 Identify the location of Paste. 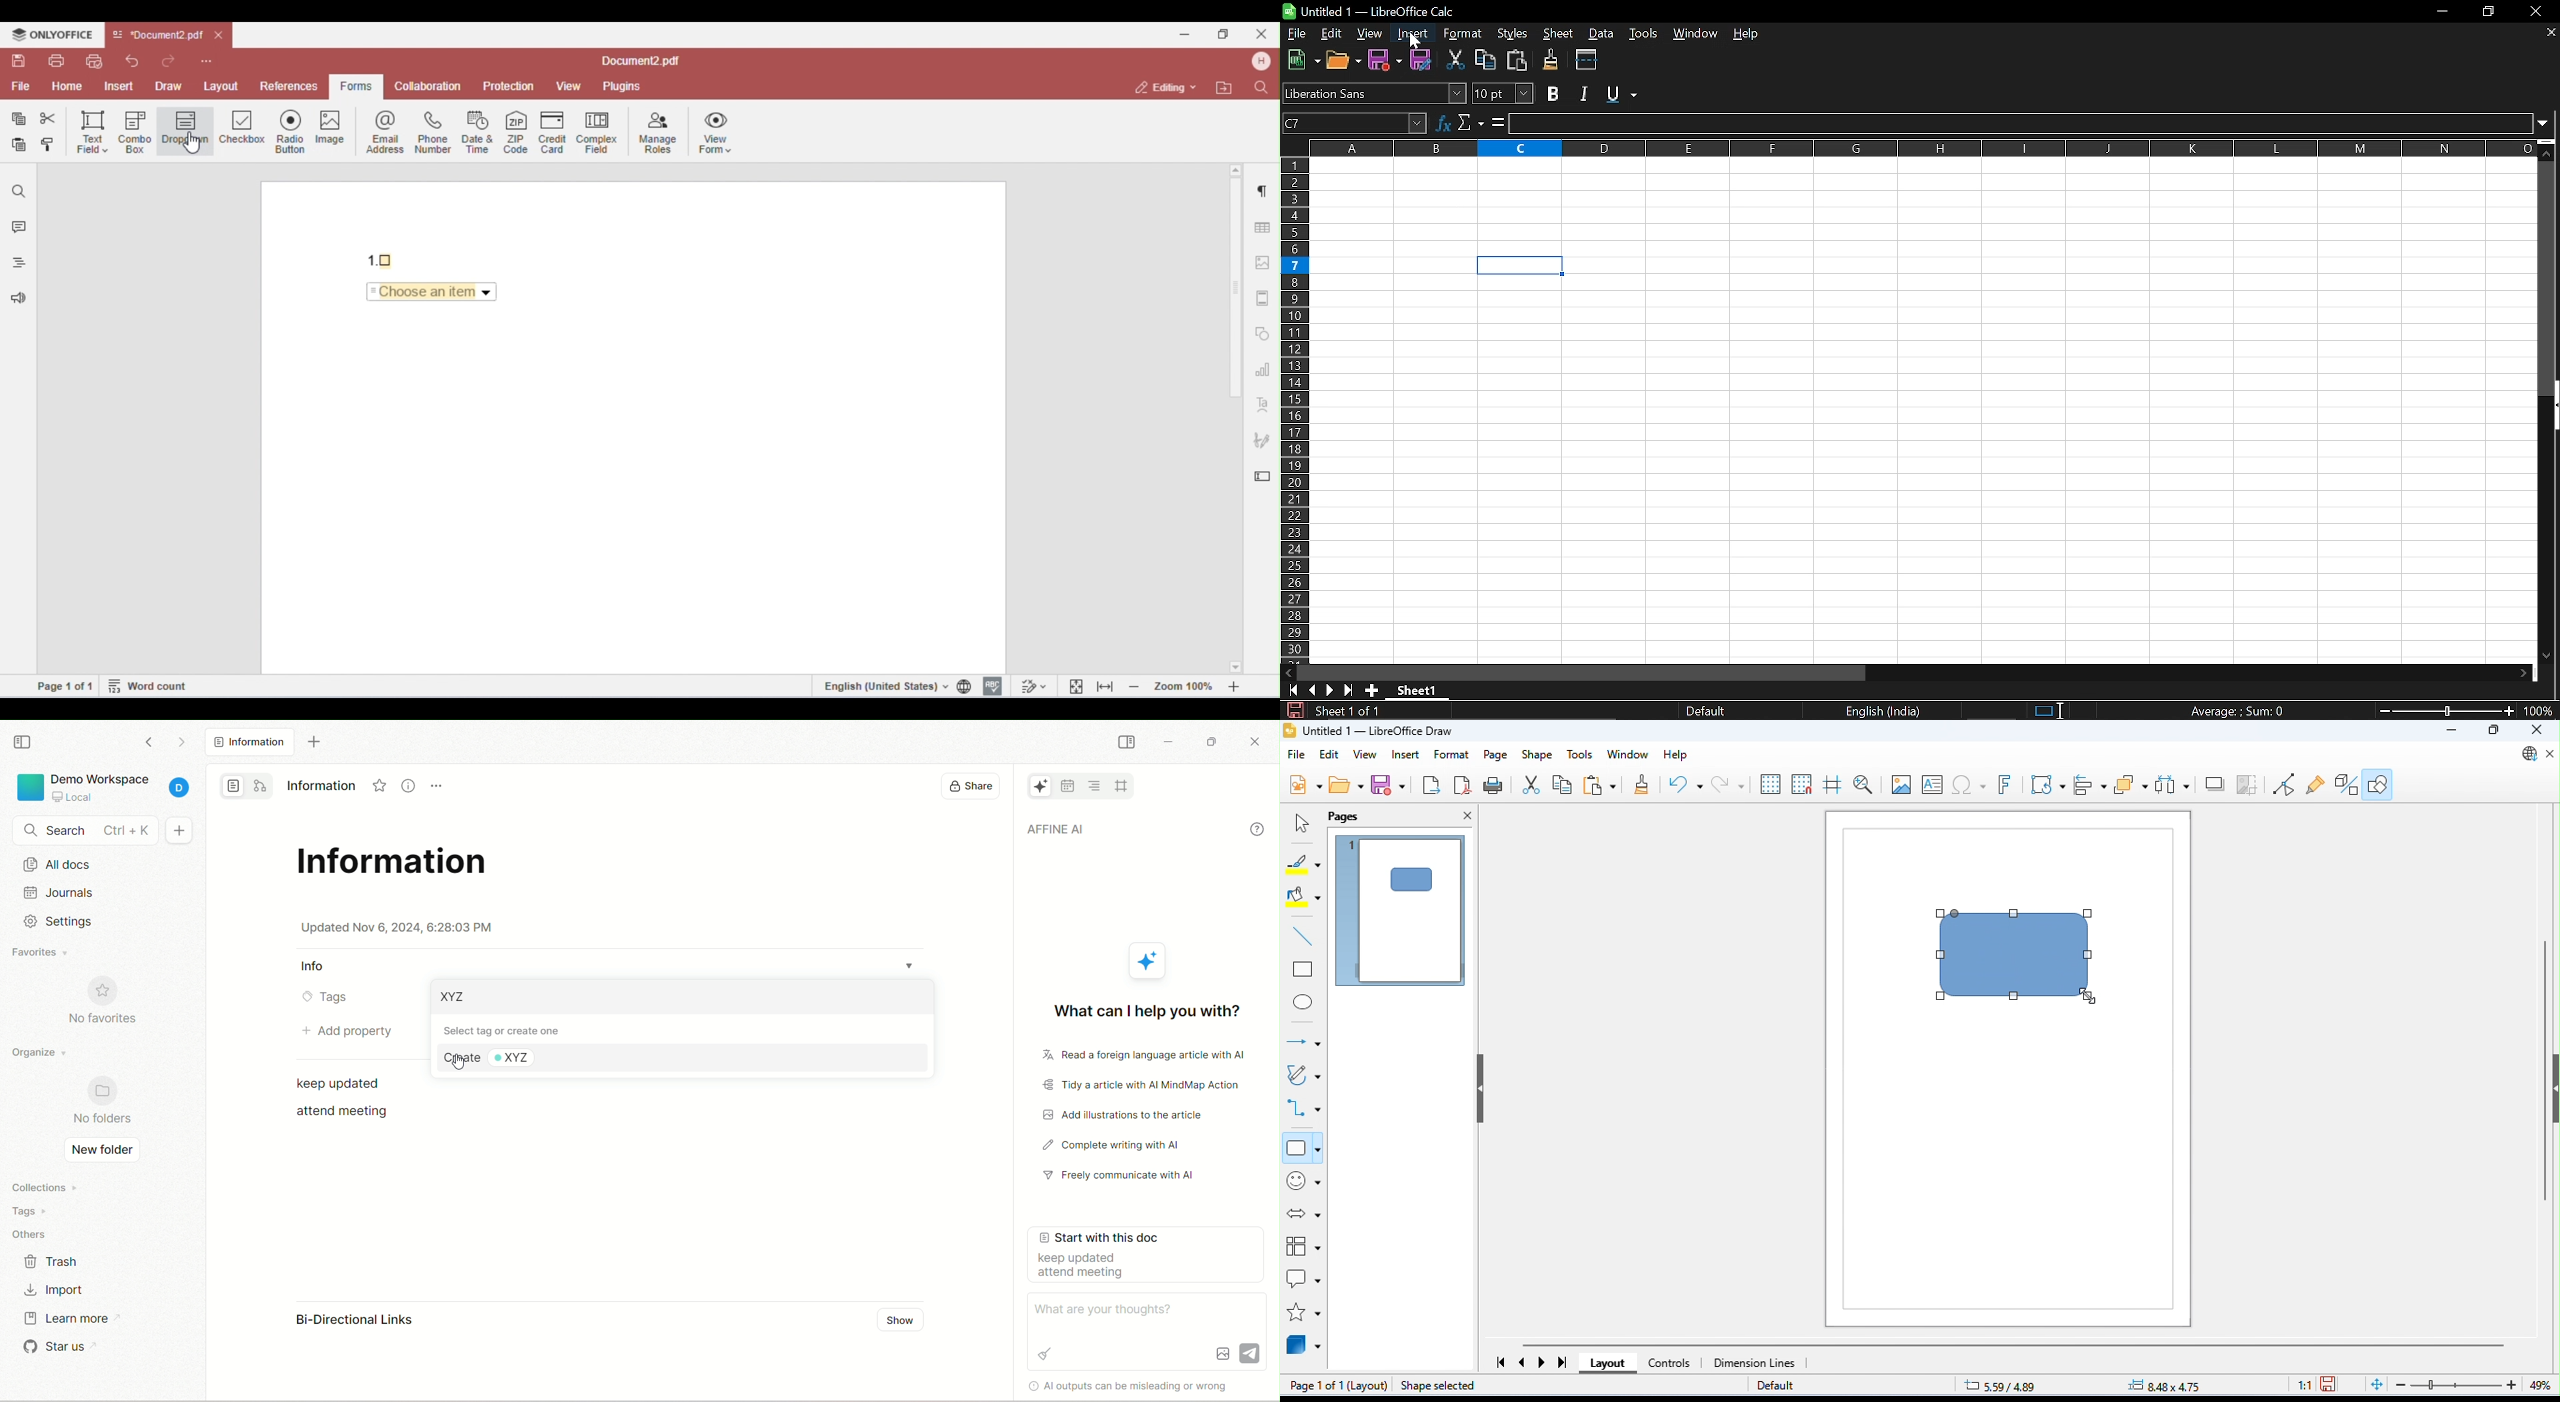
(1515, 60).